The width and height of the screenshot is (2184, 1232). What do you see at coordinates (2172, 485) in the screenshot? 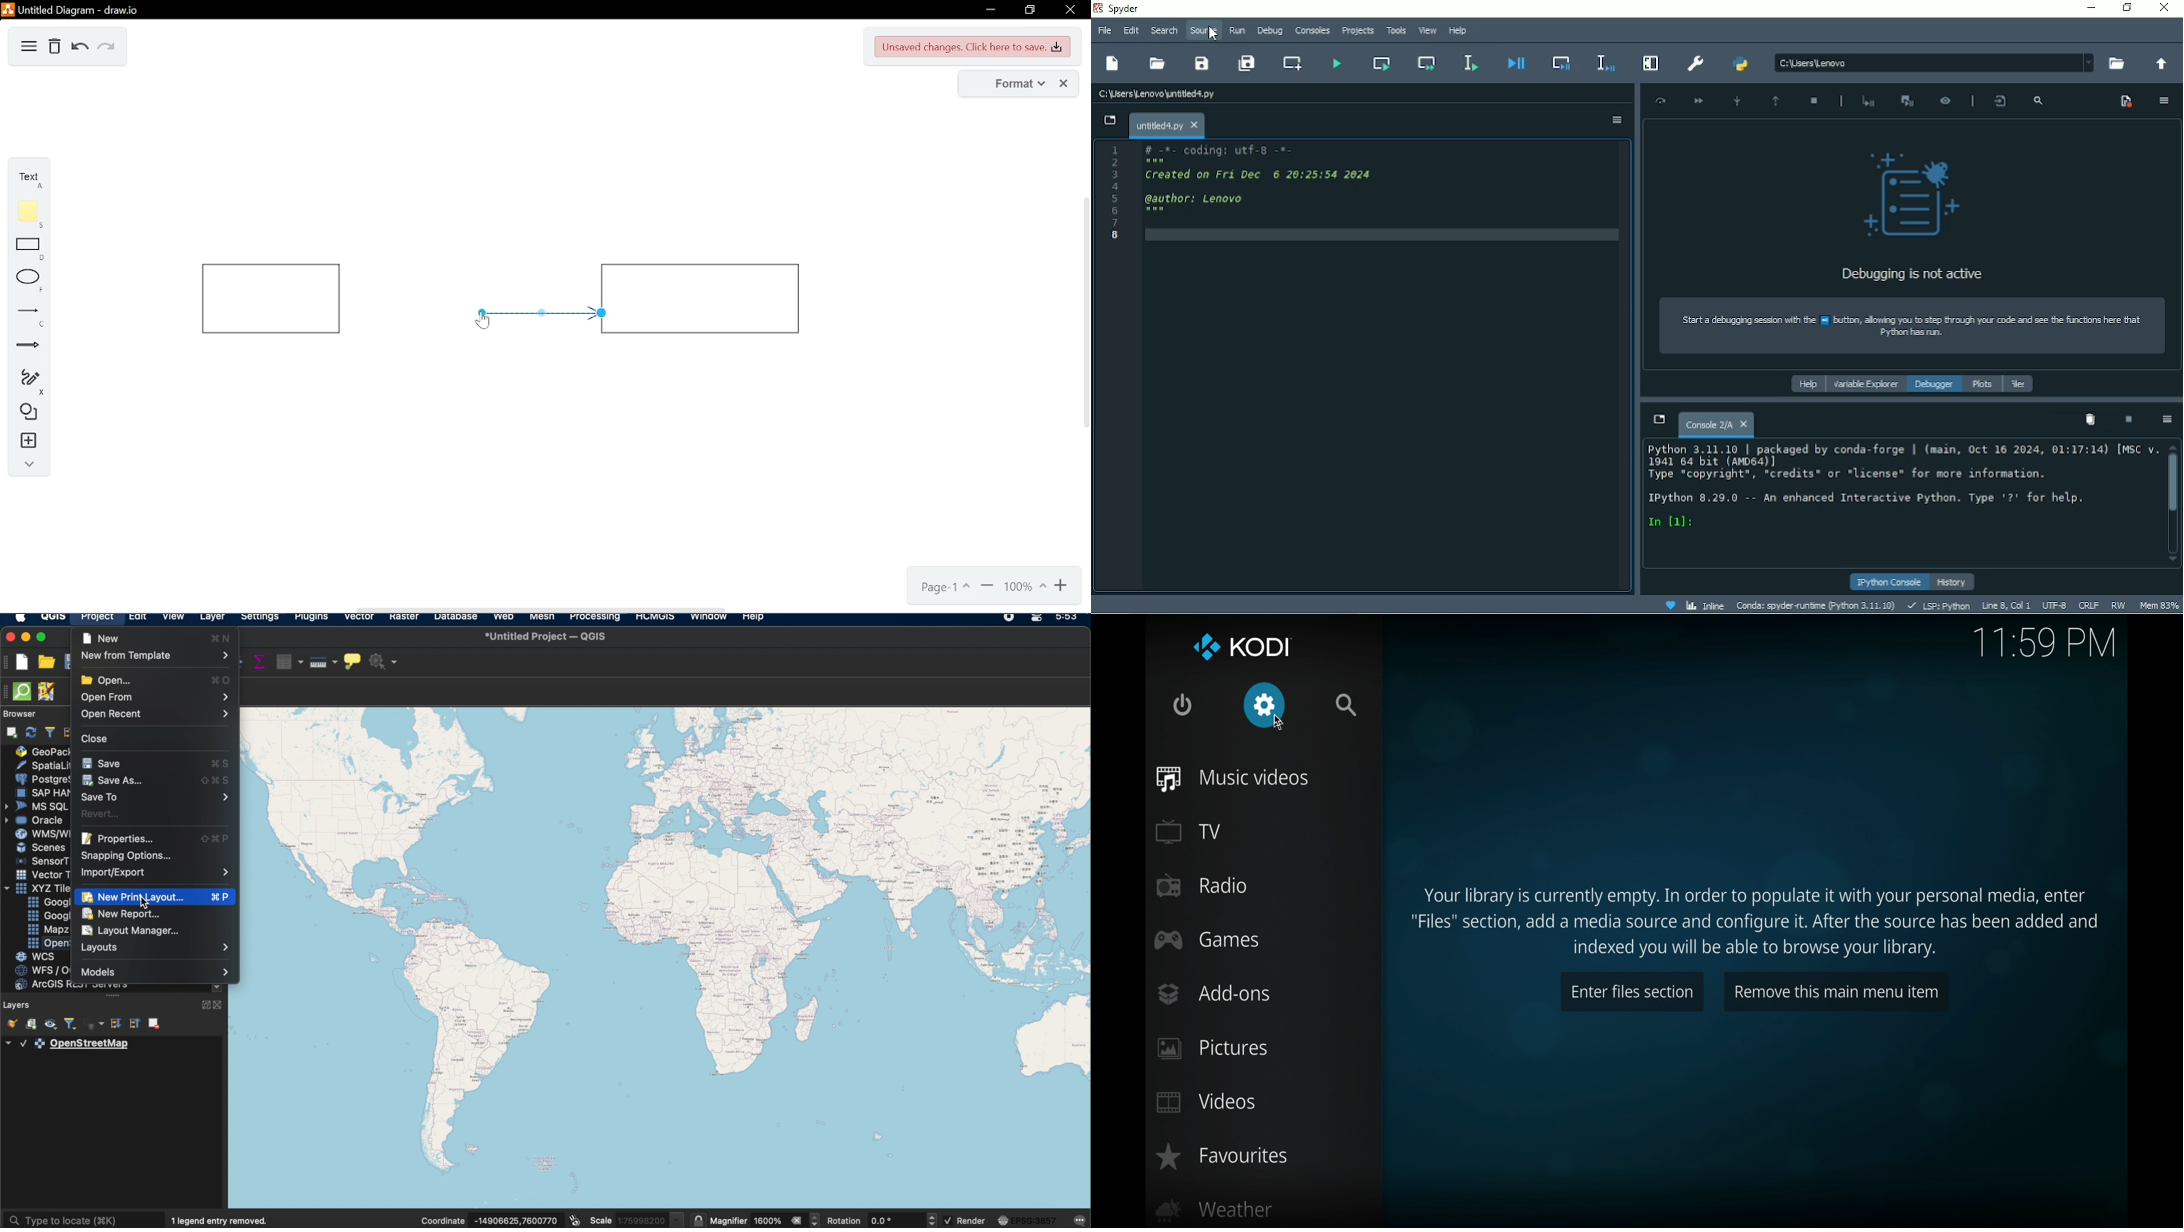
I see `Vertical scrollbar` at bounding box center [2172, 485].